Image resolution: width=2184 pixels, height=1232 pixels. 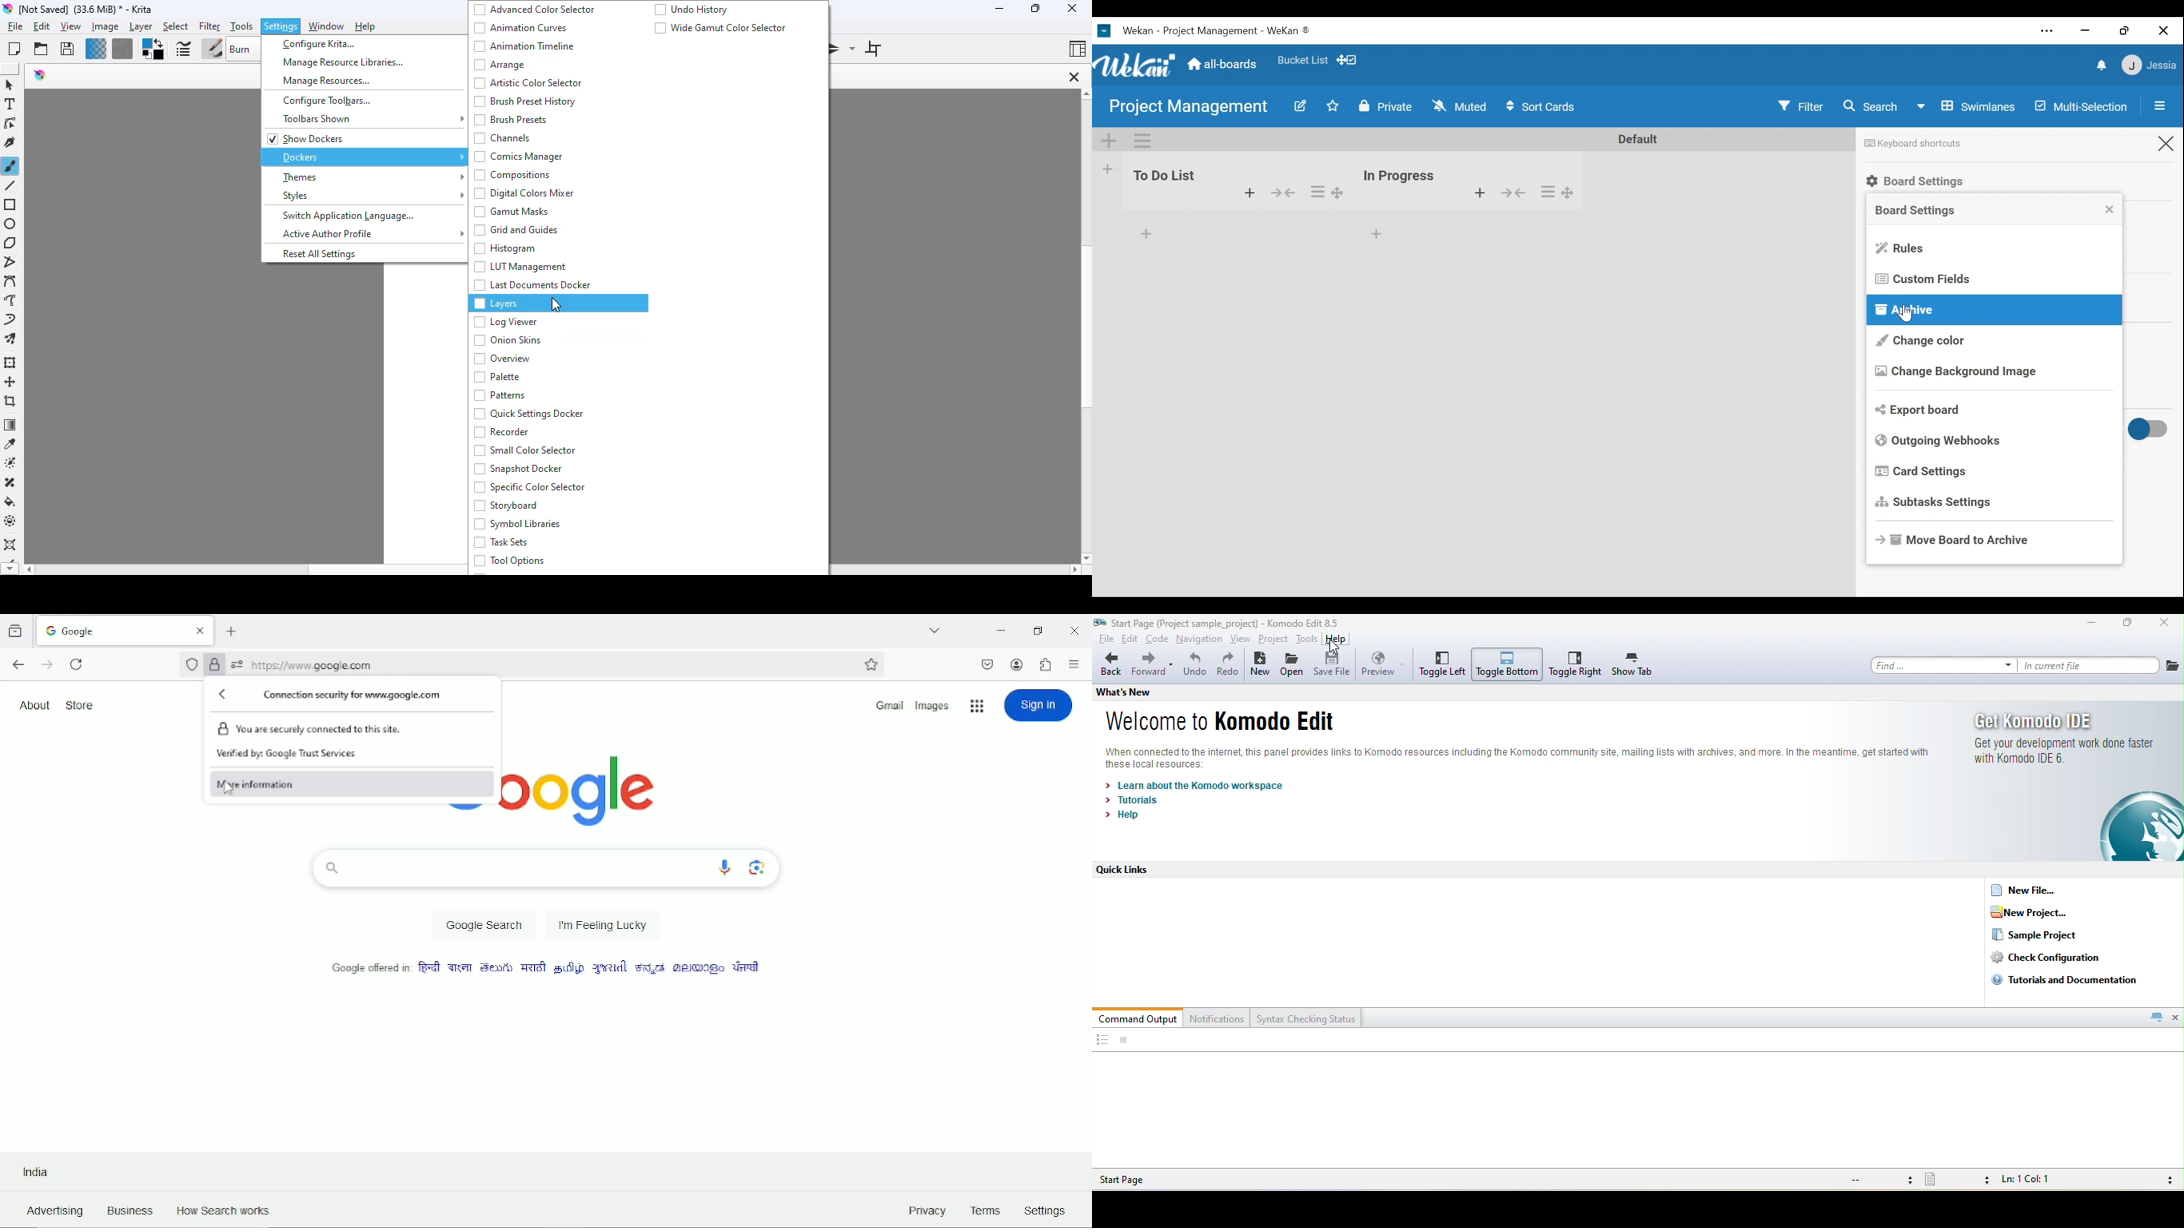 I want to click on Business, so click(x=130, y=1209).